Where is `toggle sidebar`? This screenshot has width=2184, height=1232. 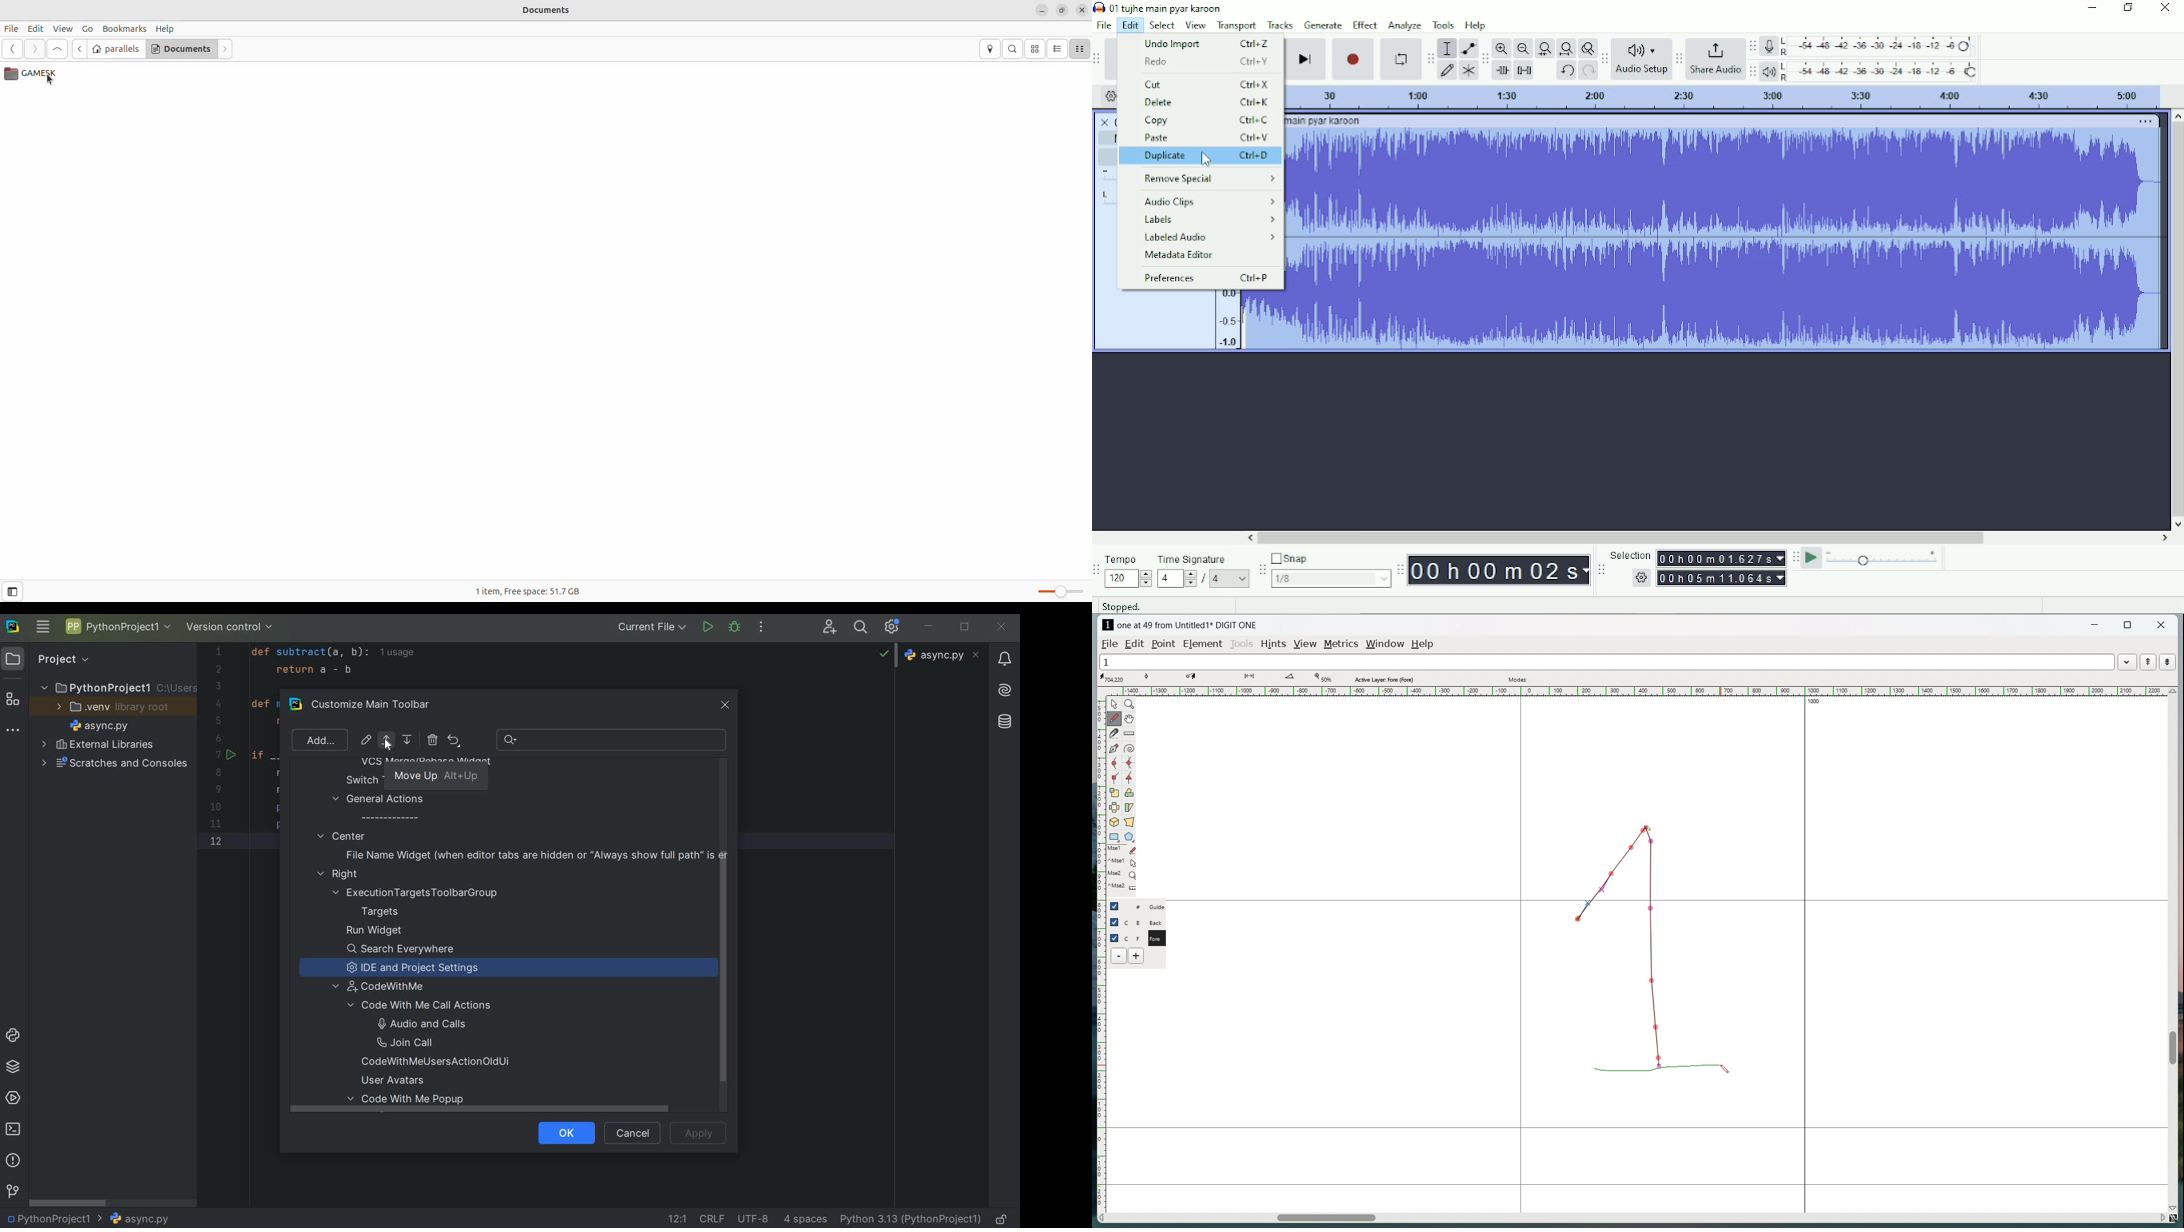 toggle sidebar is located at coordinates (17, 588).